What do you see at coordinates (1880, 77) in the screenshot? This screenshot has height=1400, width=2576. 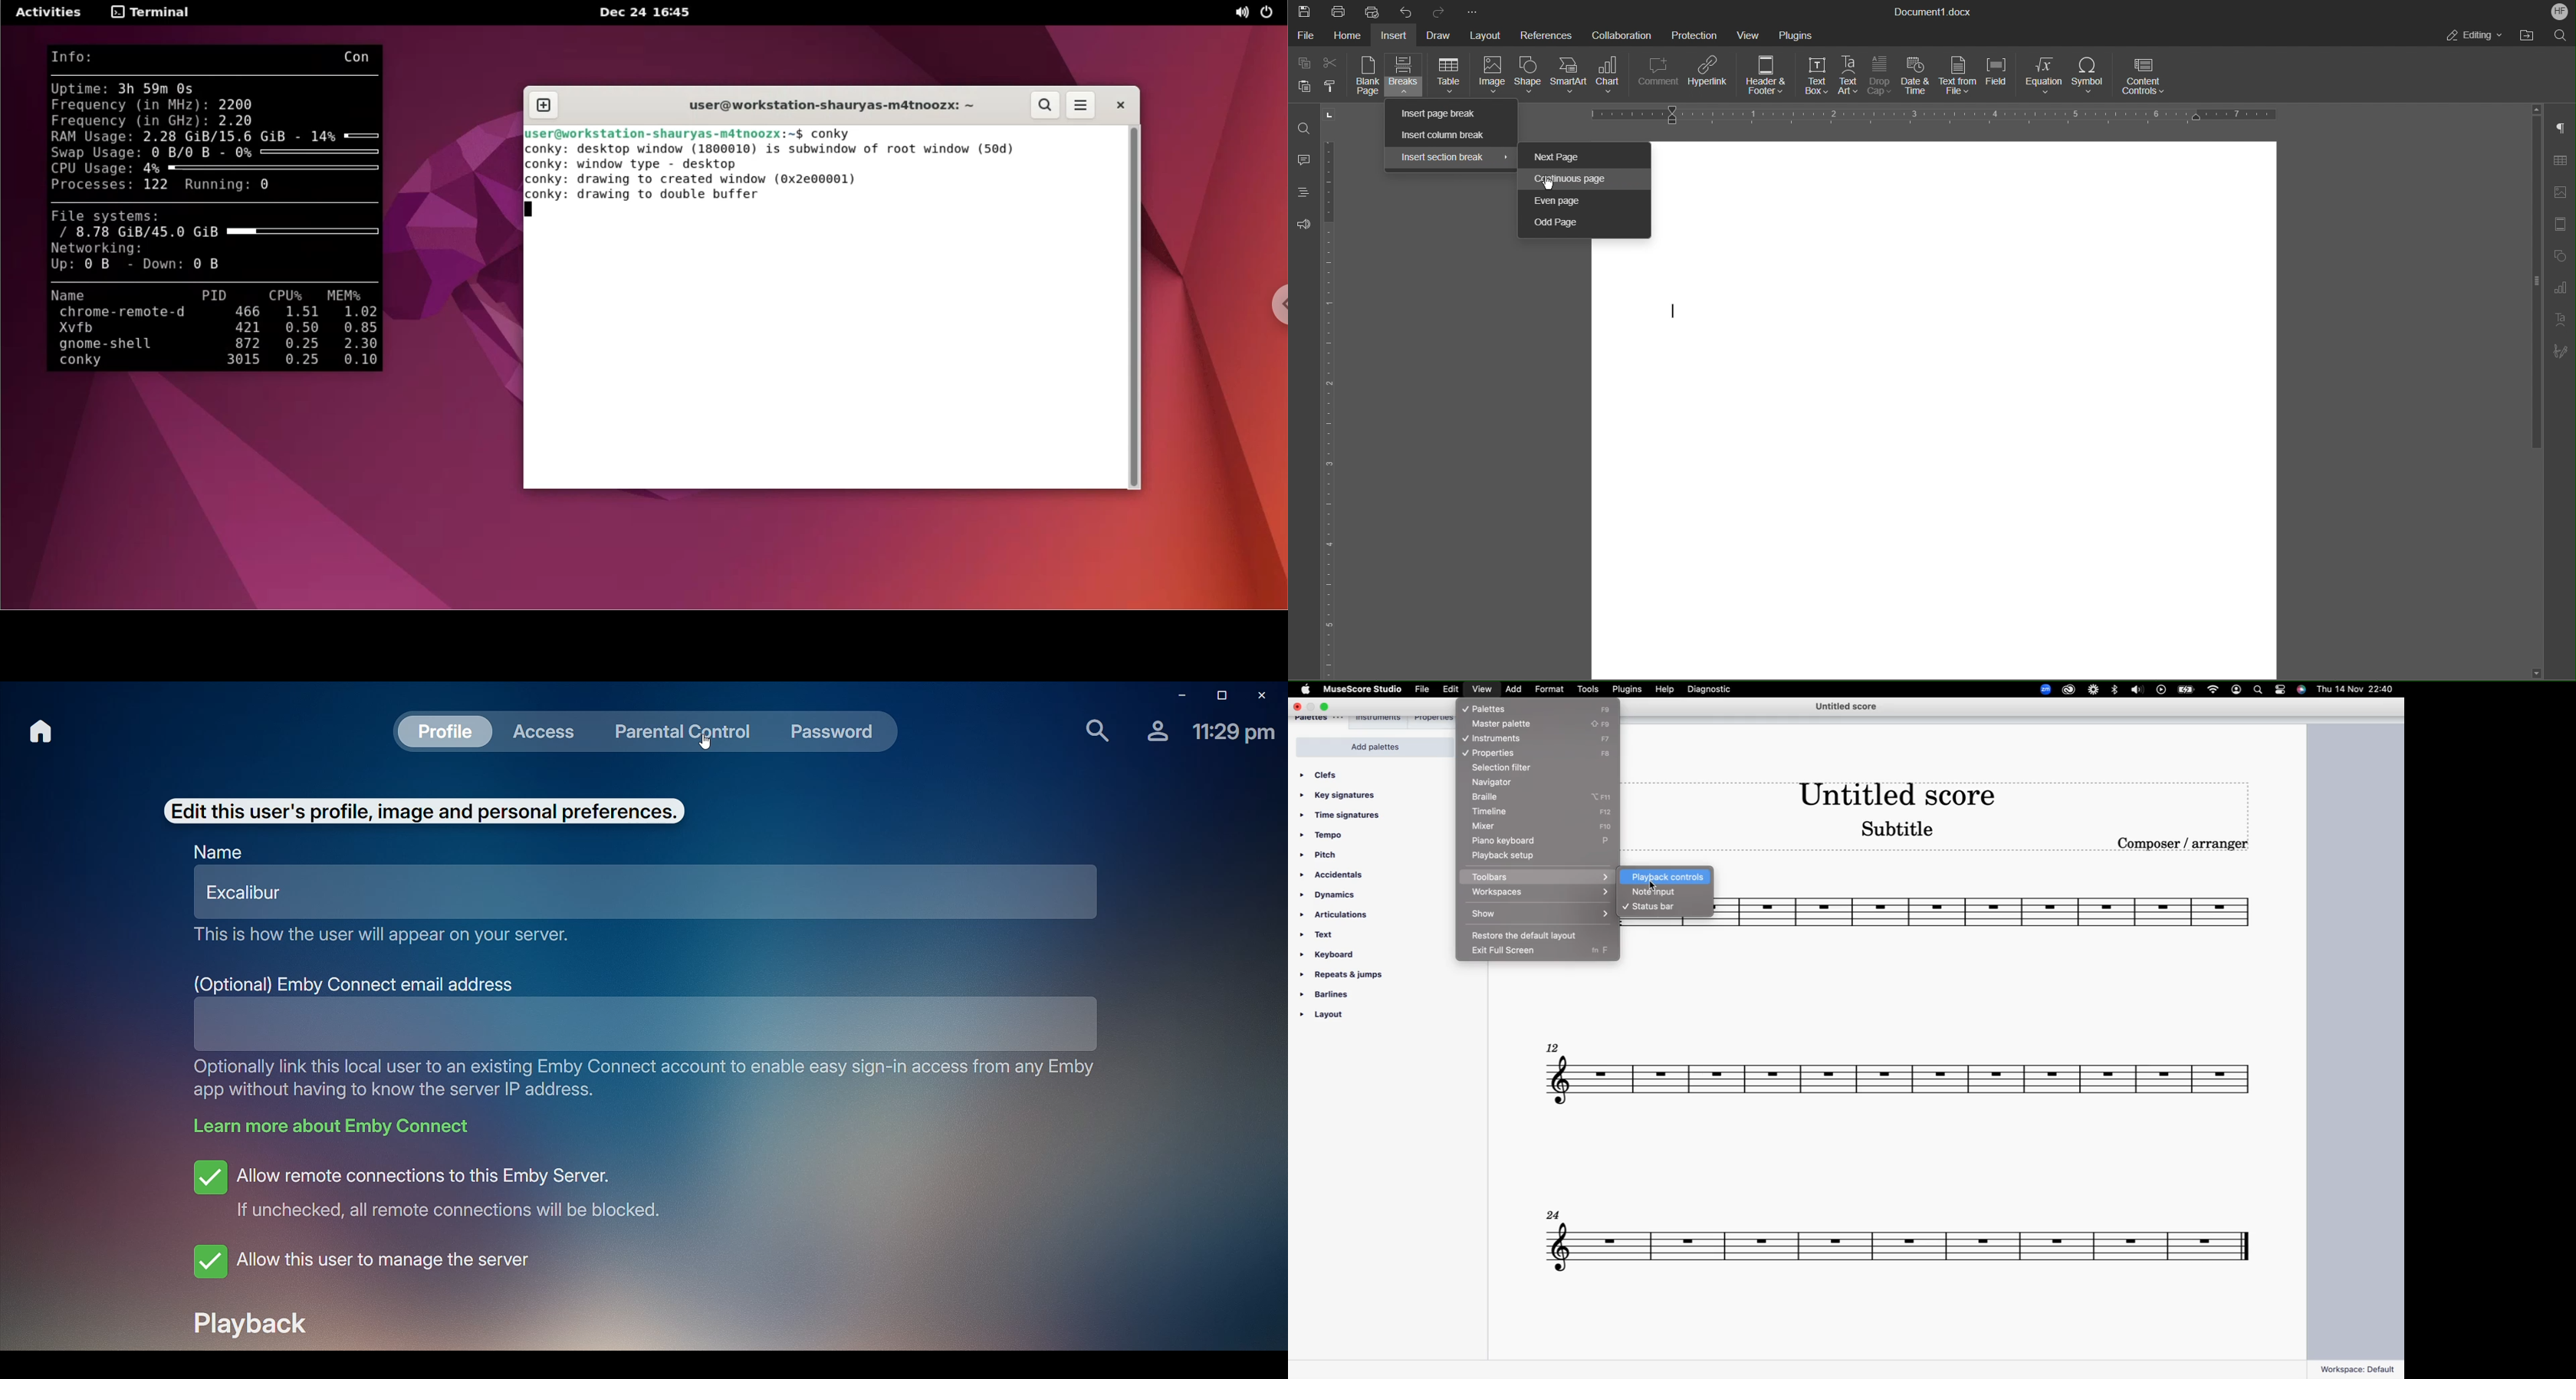 I see `Drop Cap` at bounding box center [1880, 77].